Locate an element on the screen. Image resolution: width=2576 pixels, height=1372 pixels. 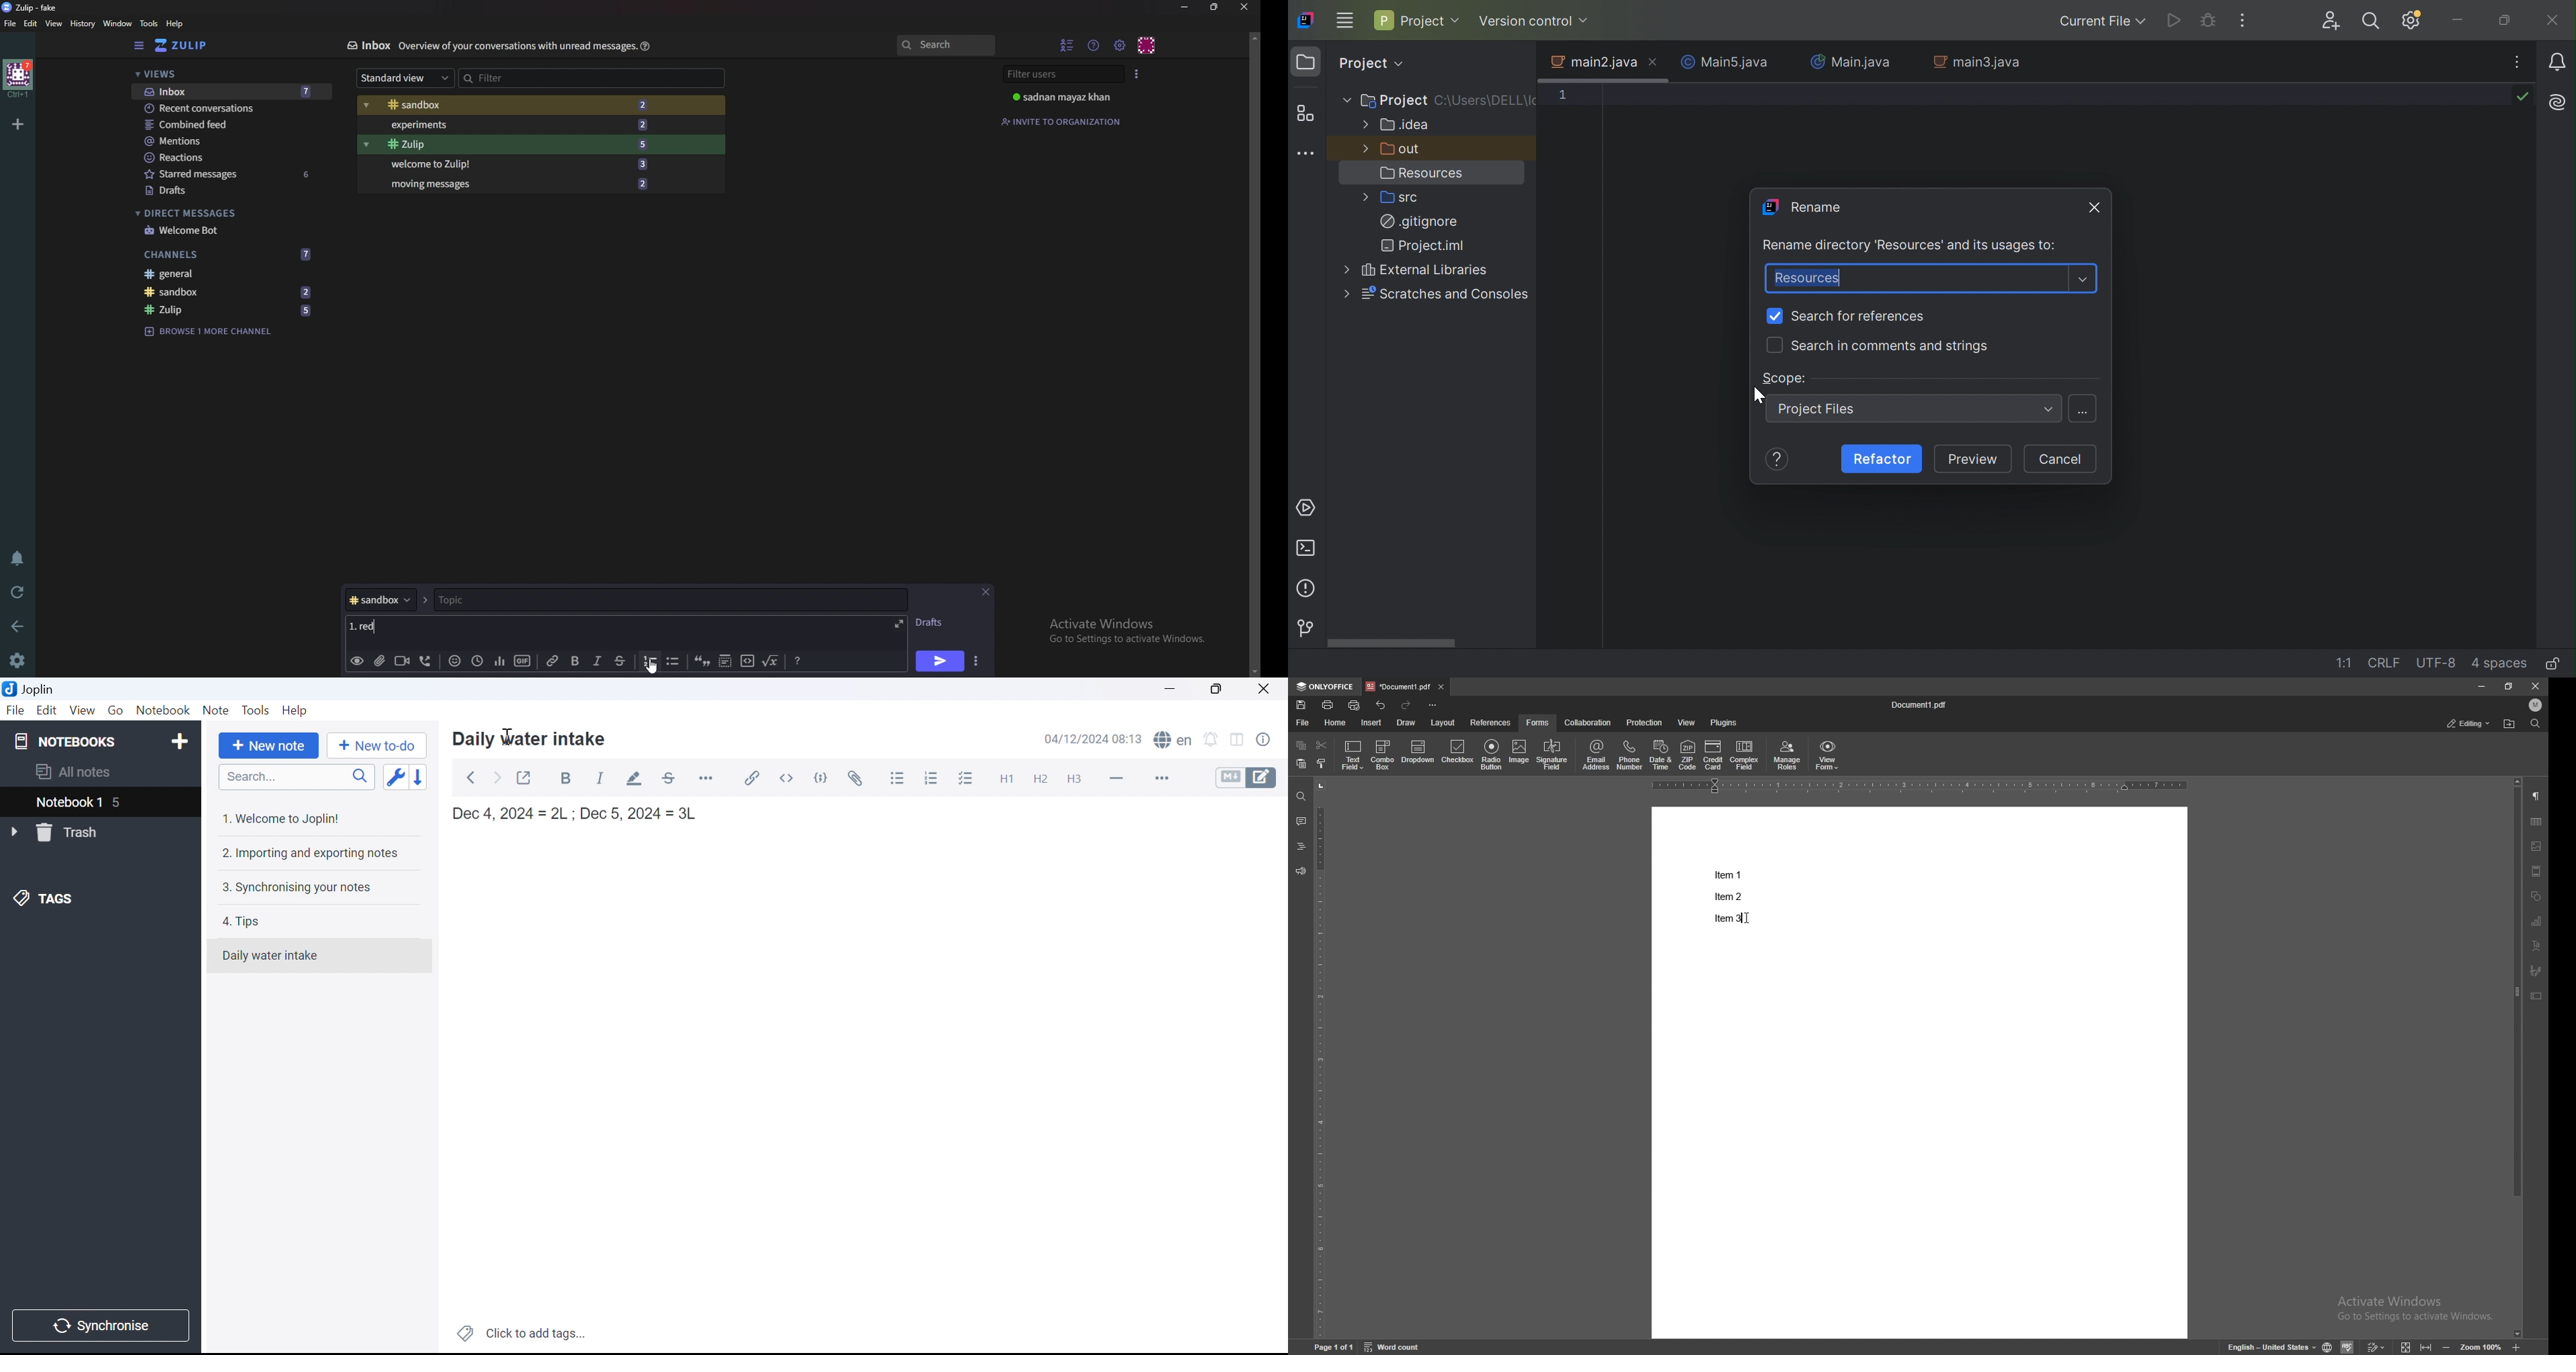
Shift+Enter is located at coordinates (2084, 413).